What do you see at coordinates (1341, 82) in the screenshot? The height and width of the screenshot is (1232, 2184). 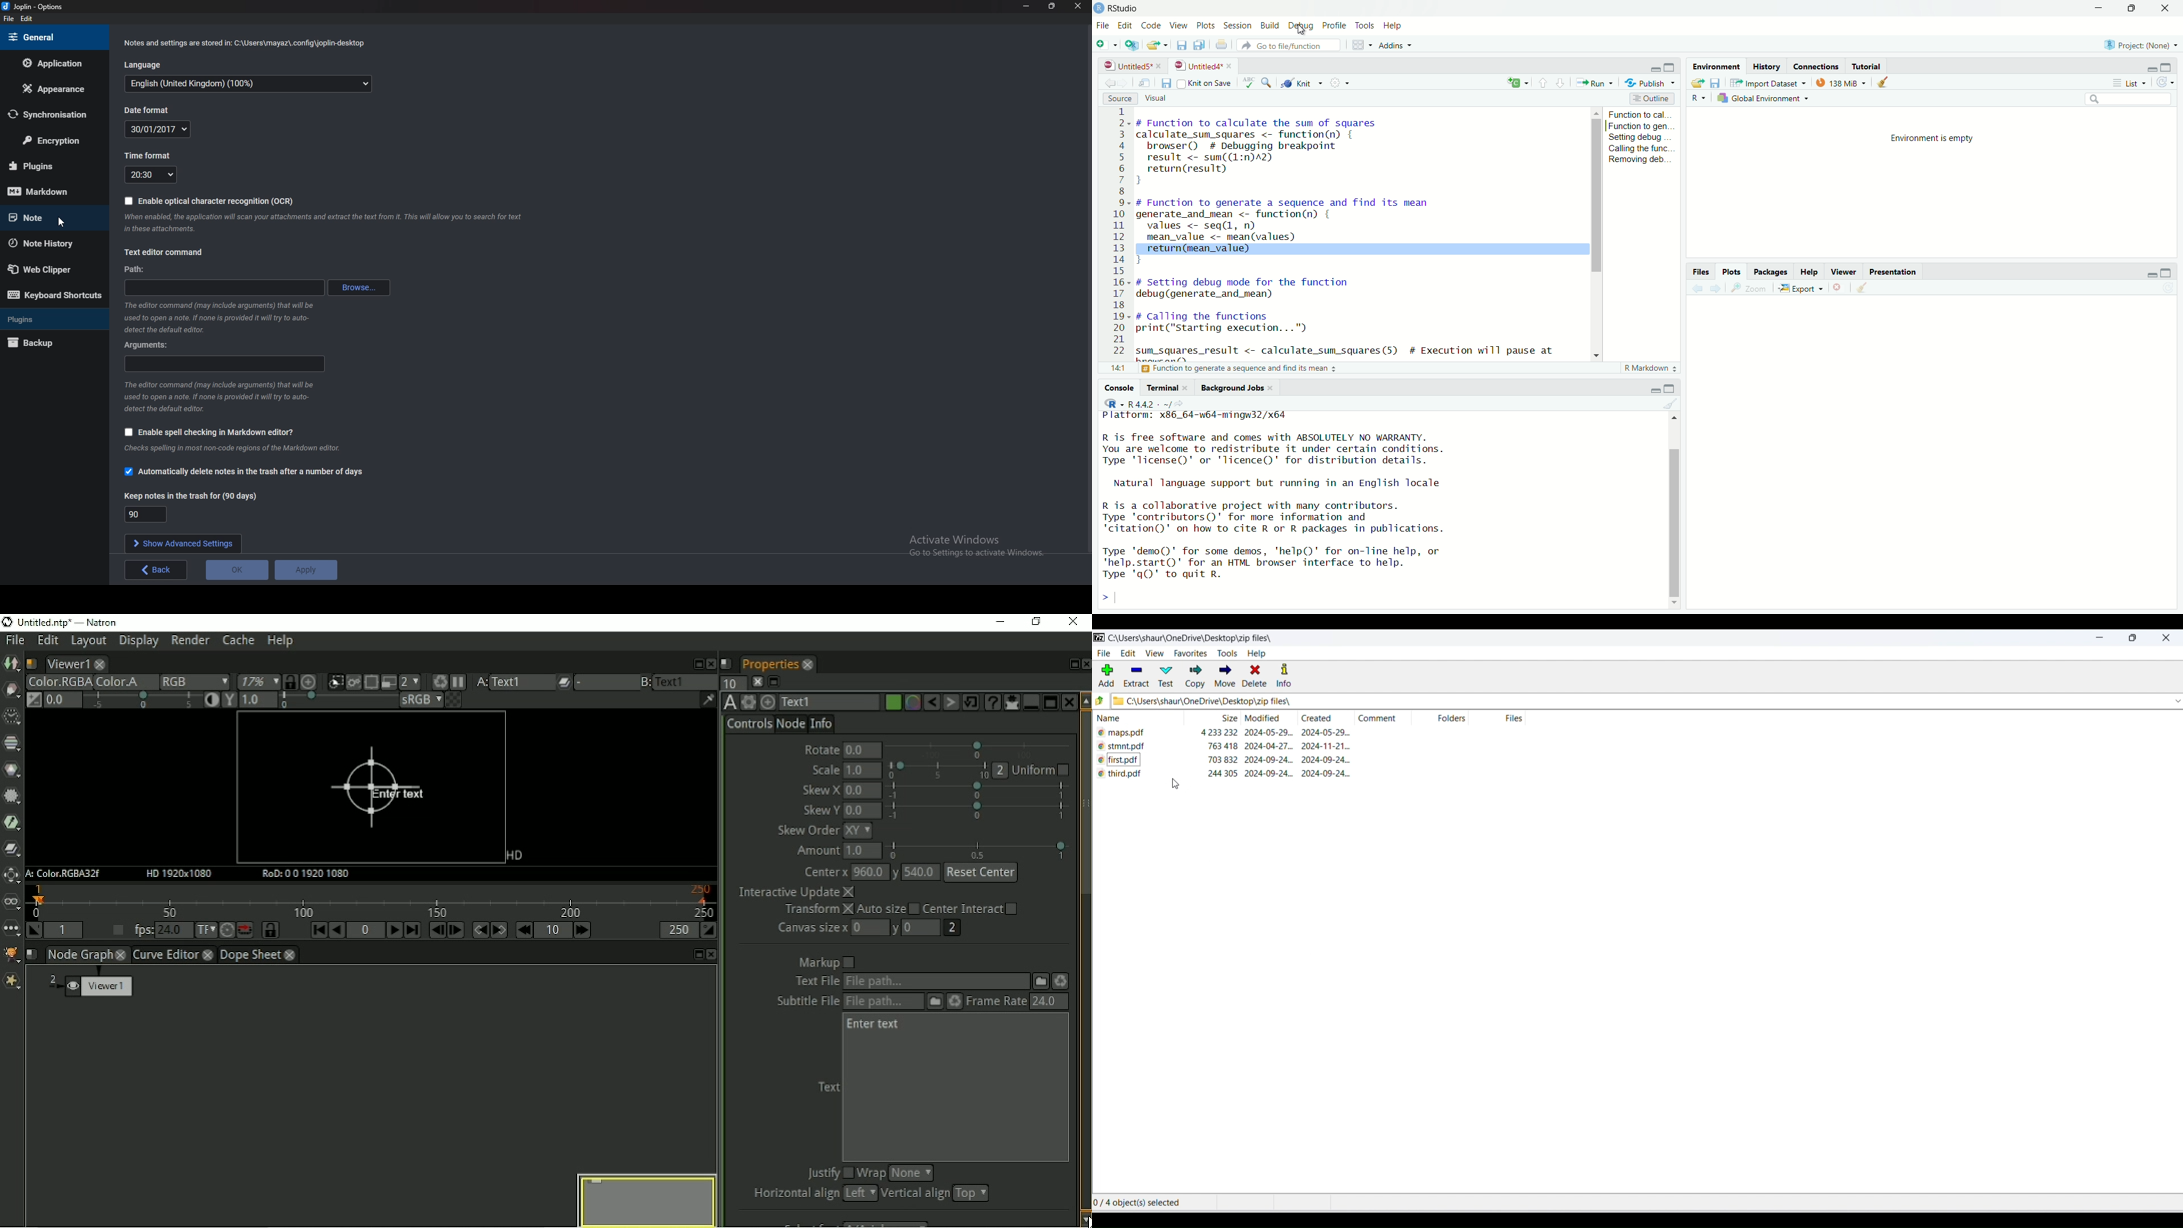 I see `settings` at bounding box center [1341, 82].